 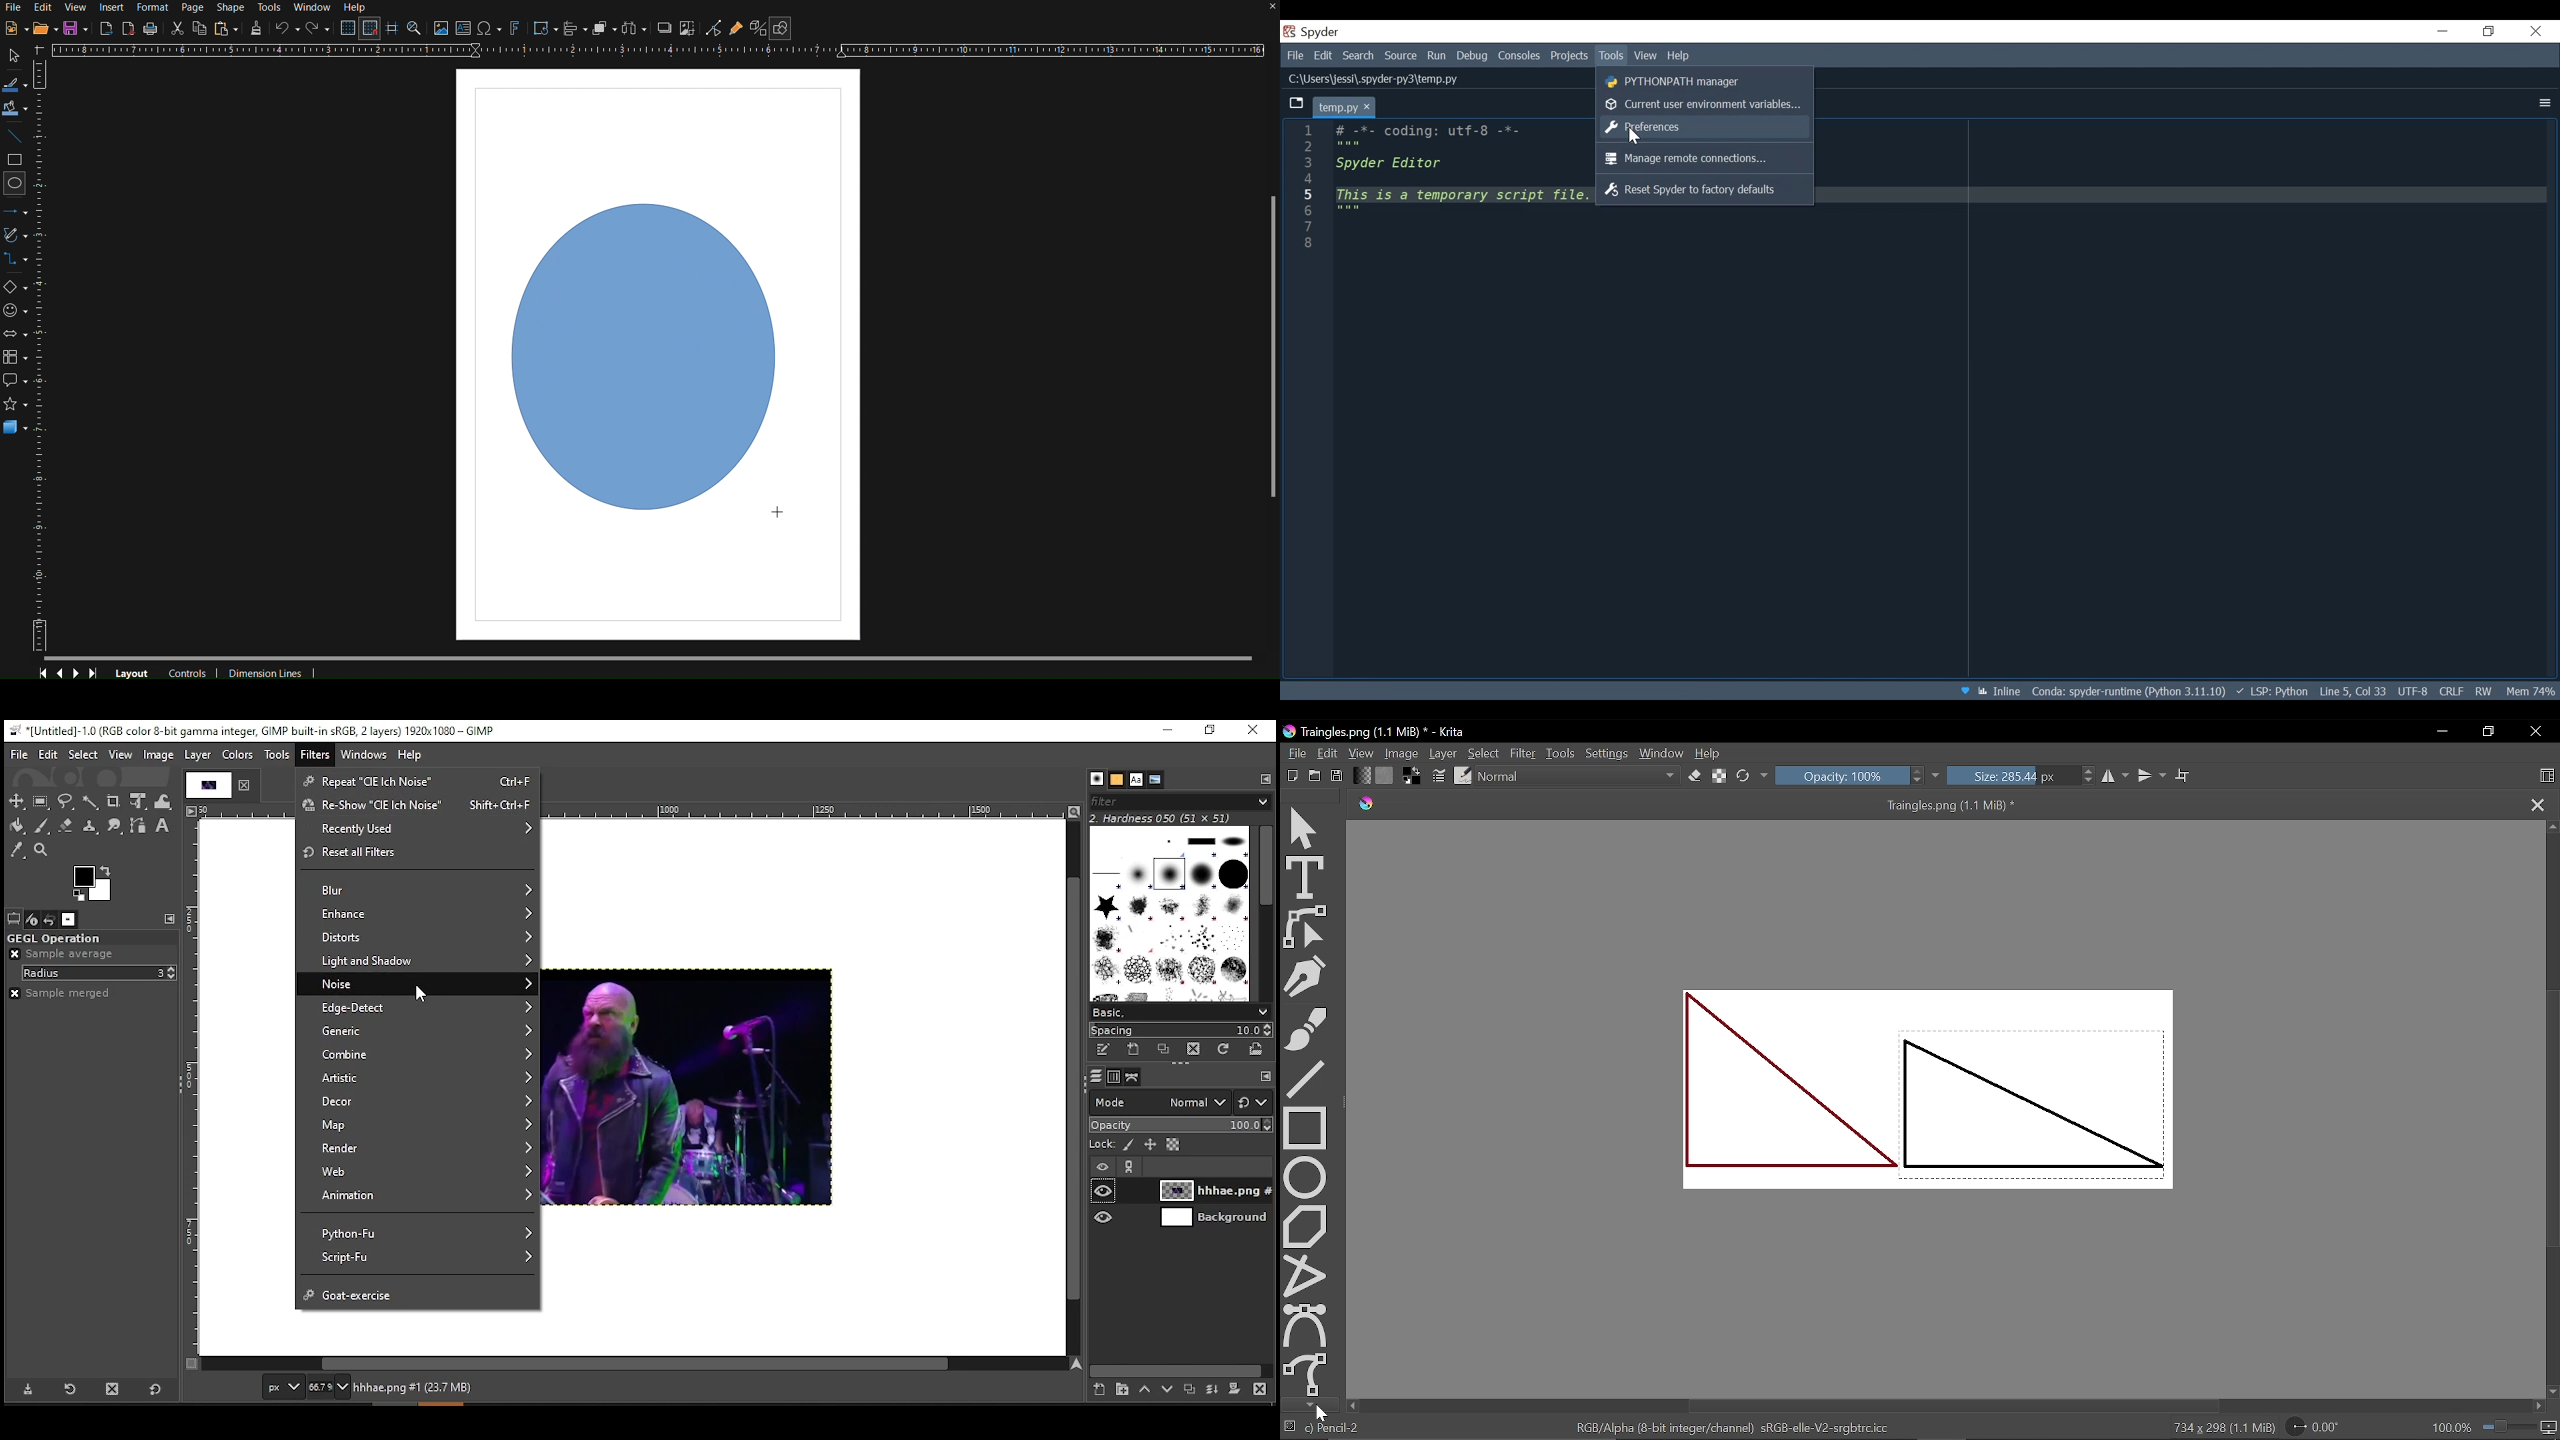 I want to click on Callout shapes, so click(x=15, y=381).